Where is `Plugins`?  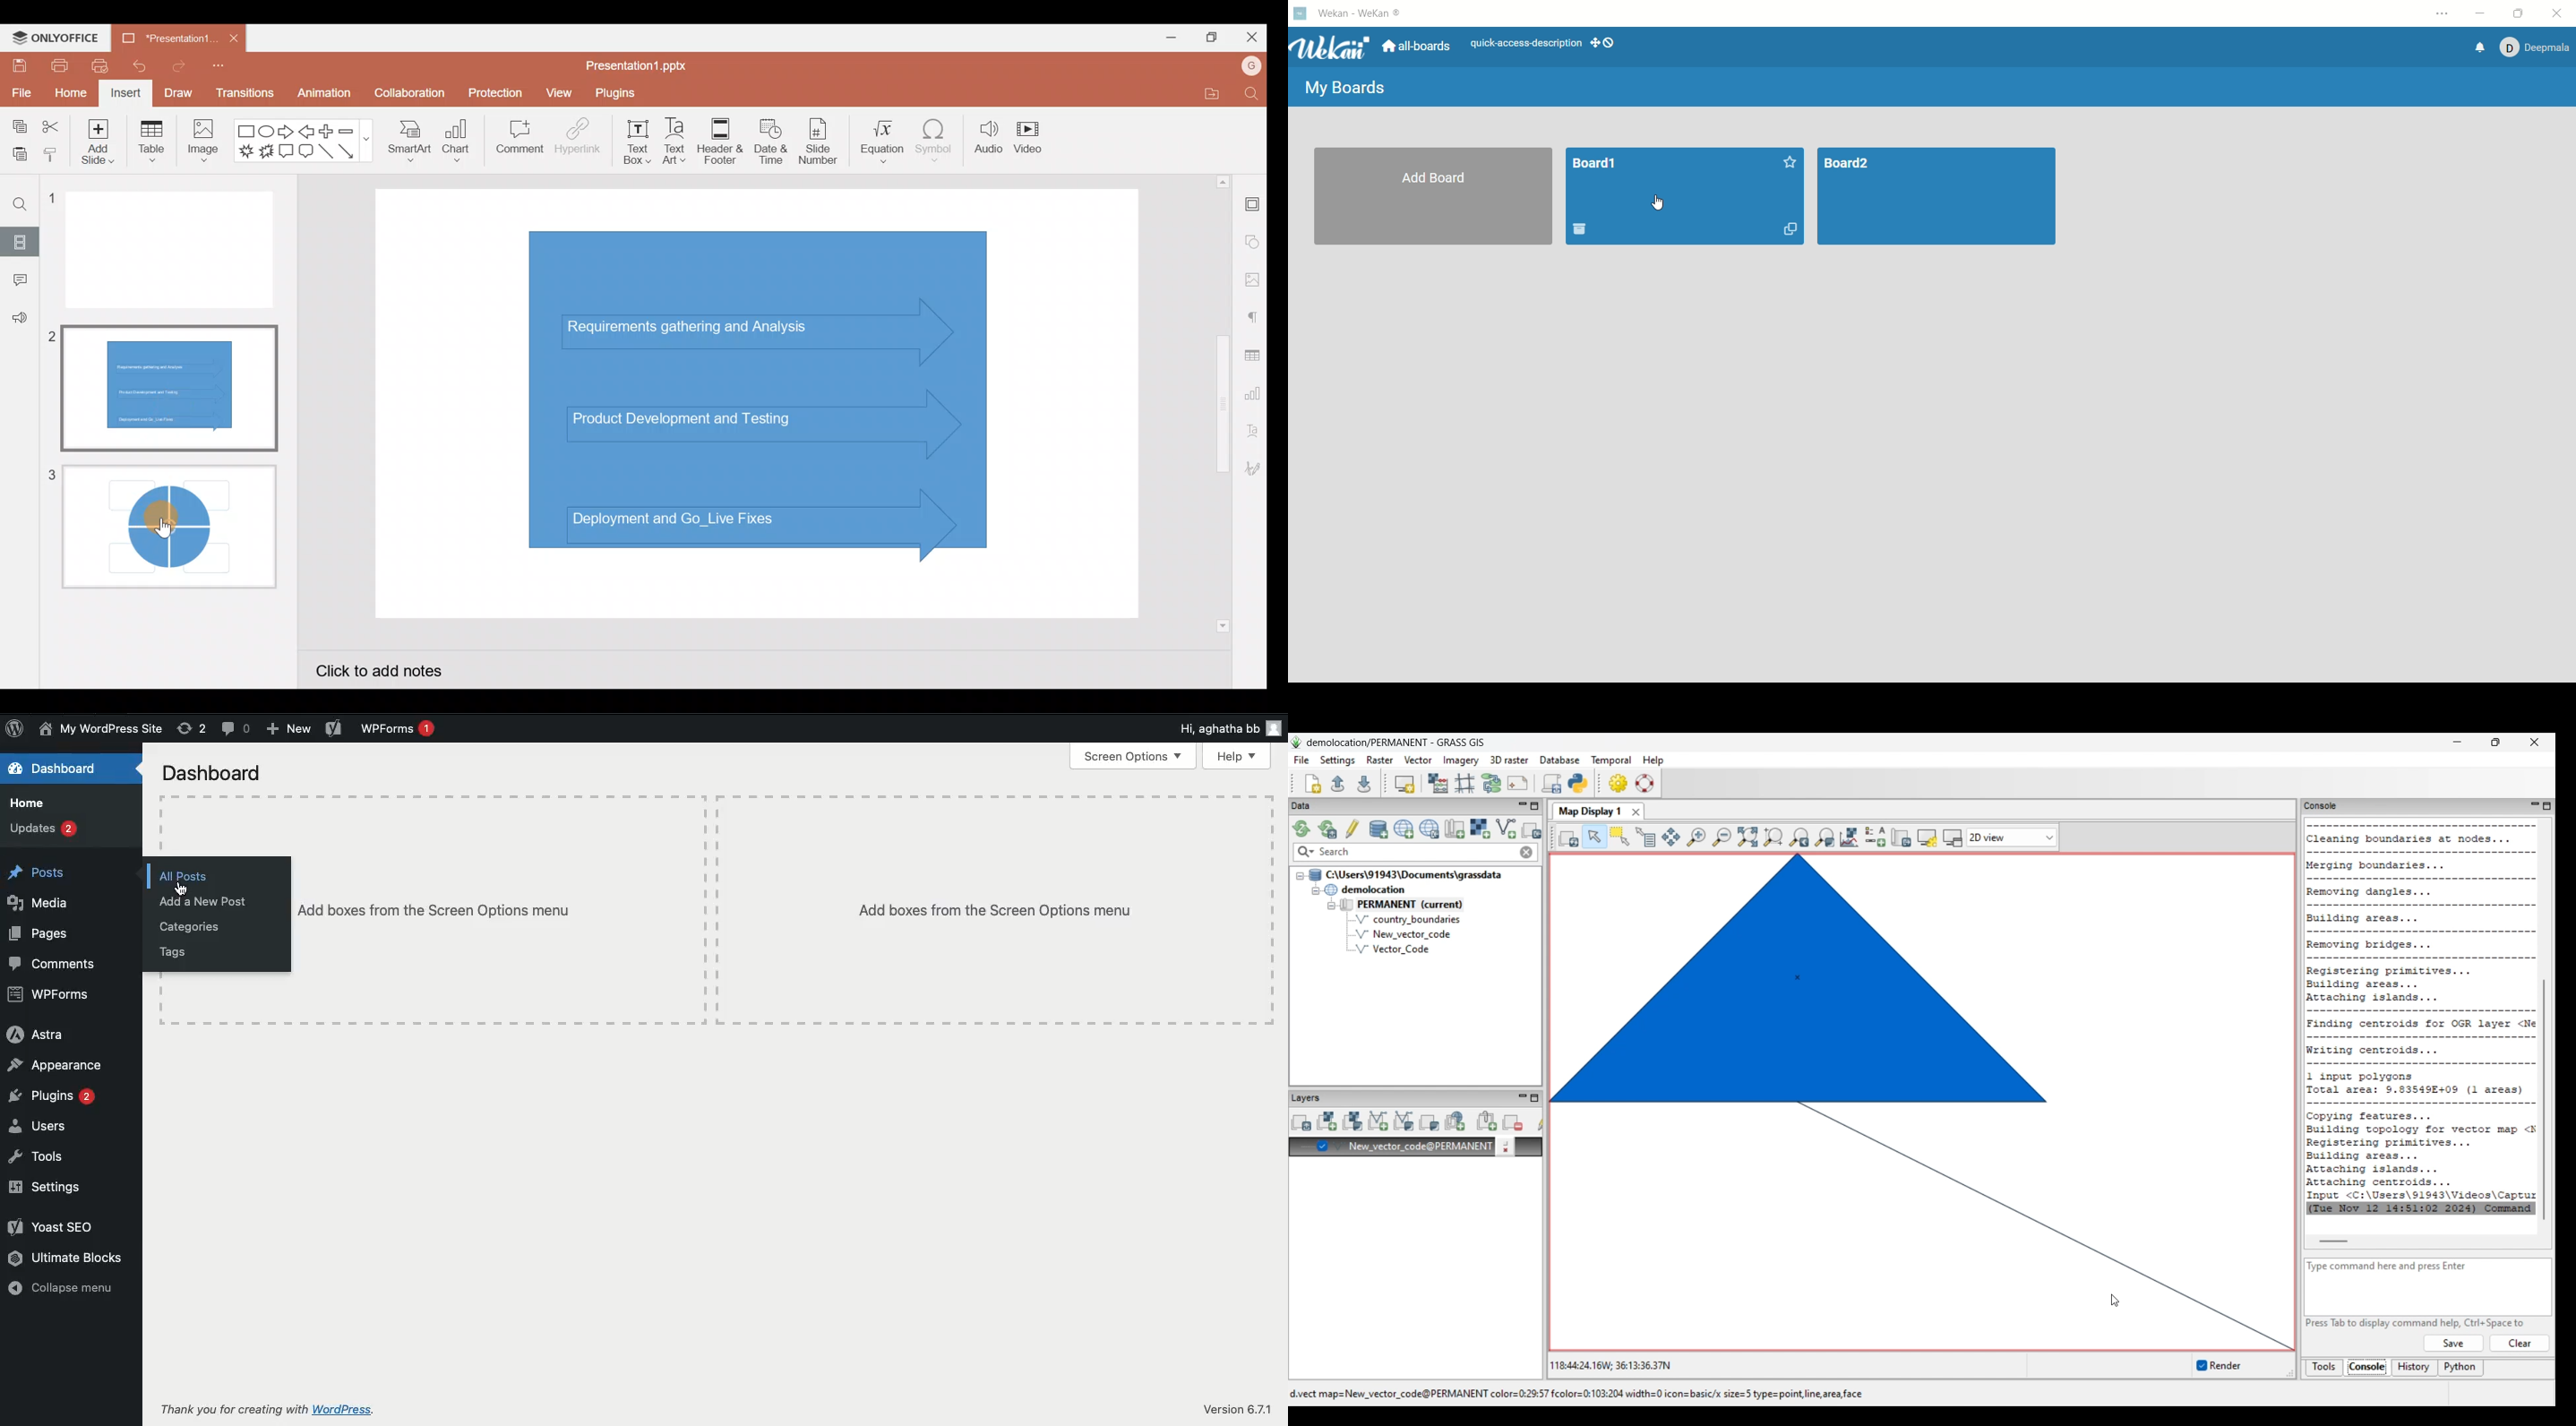 Plugins is located at coordinates (621, 94).